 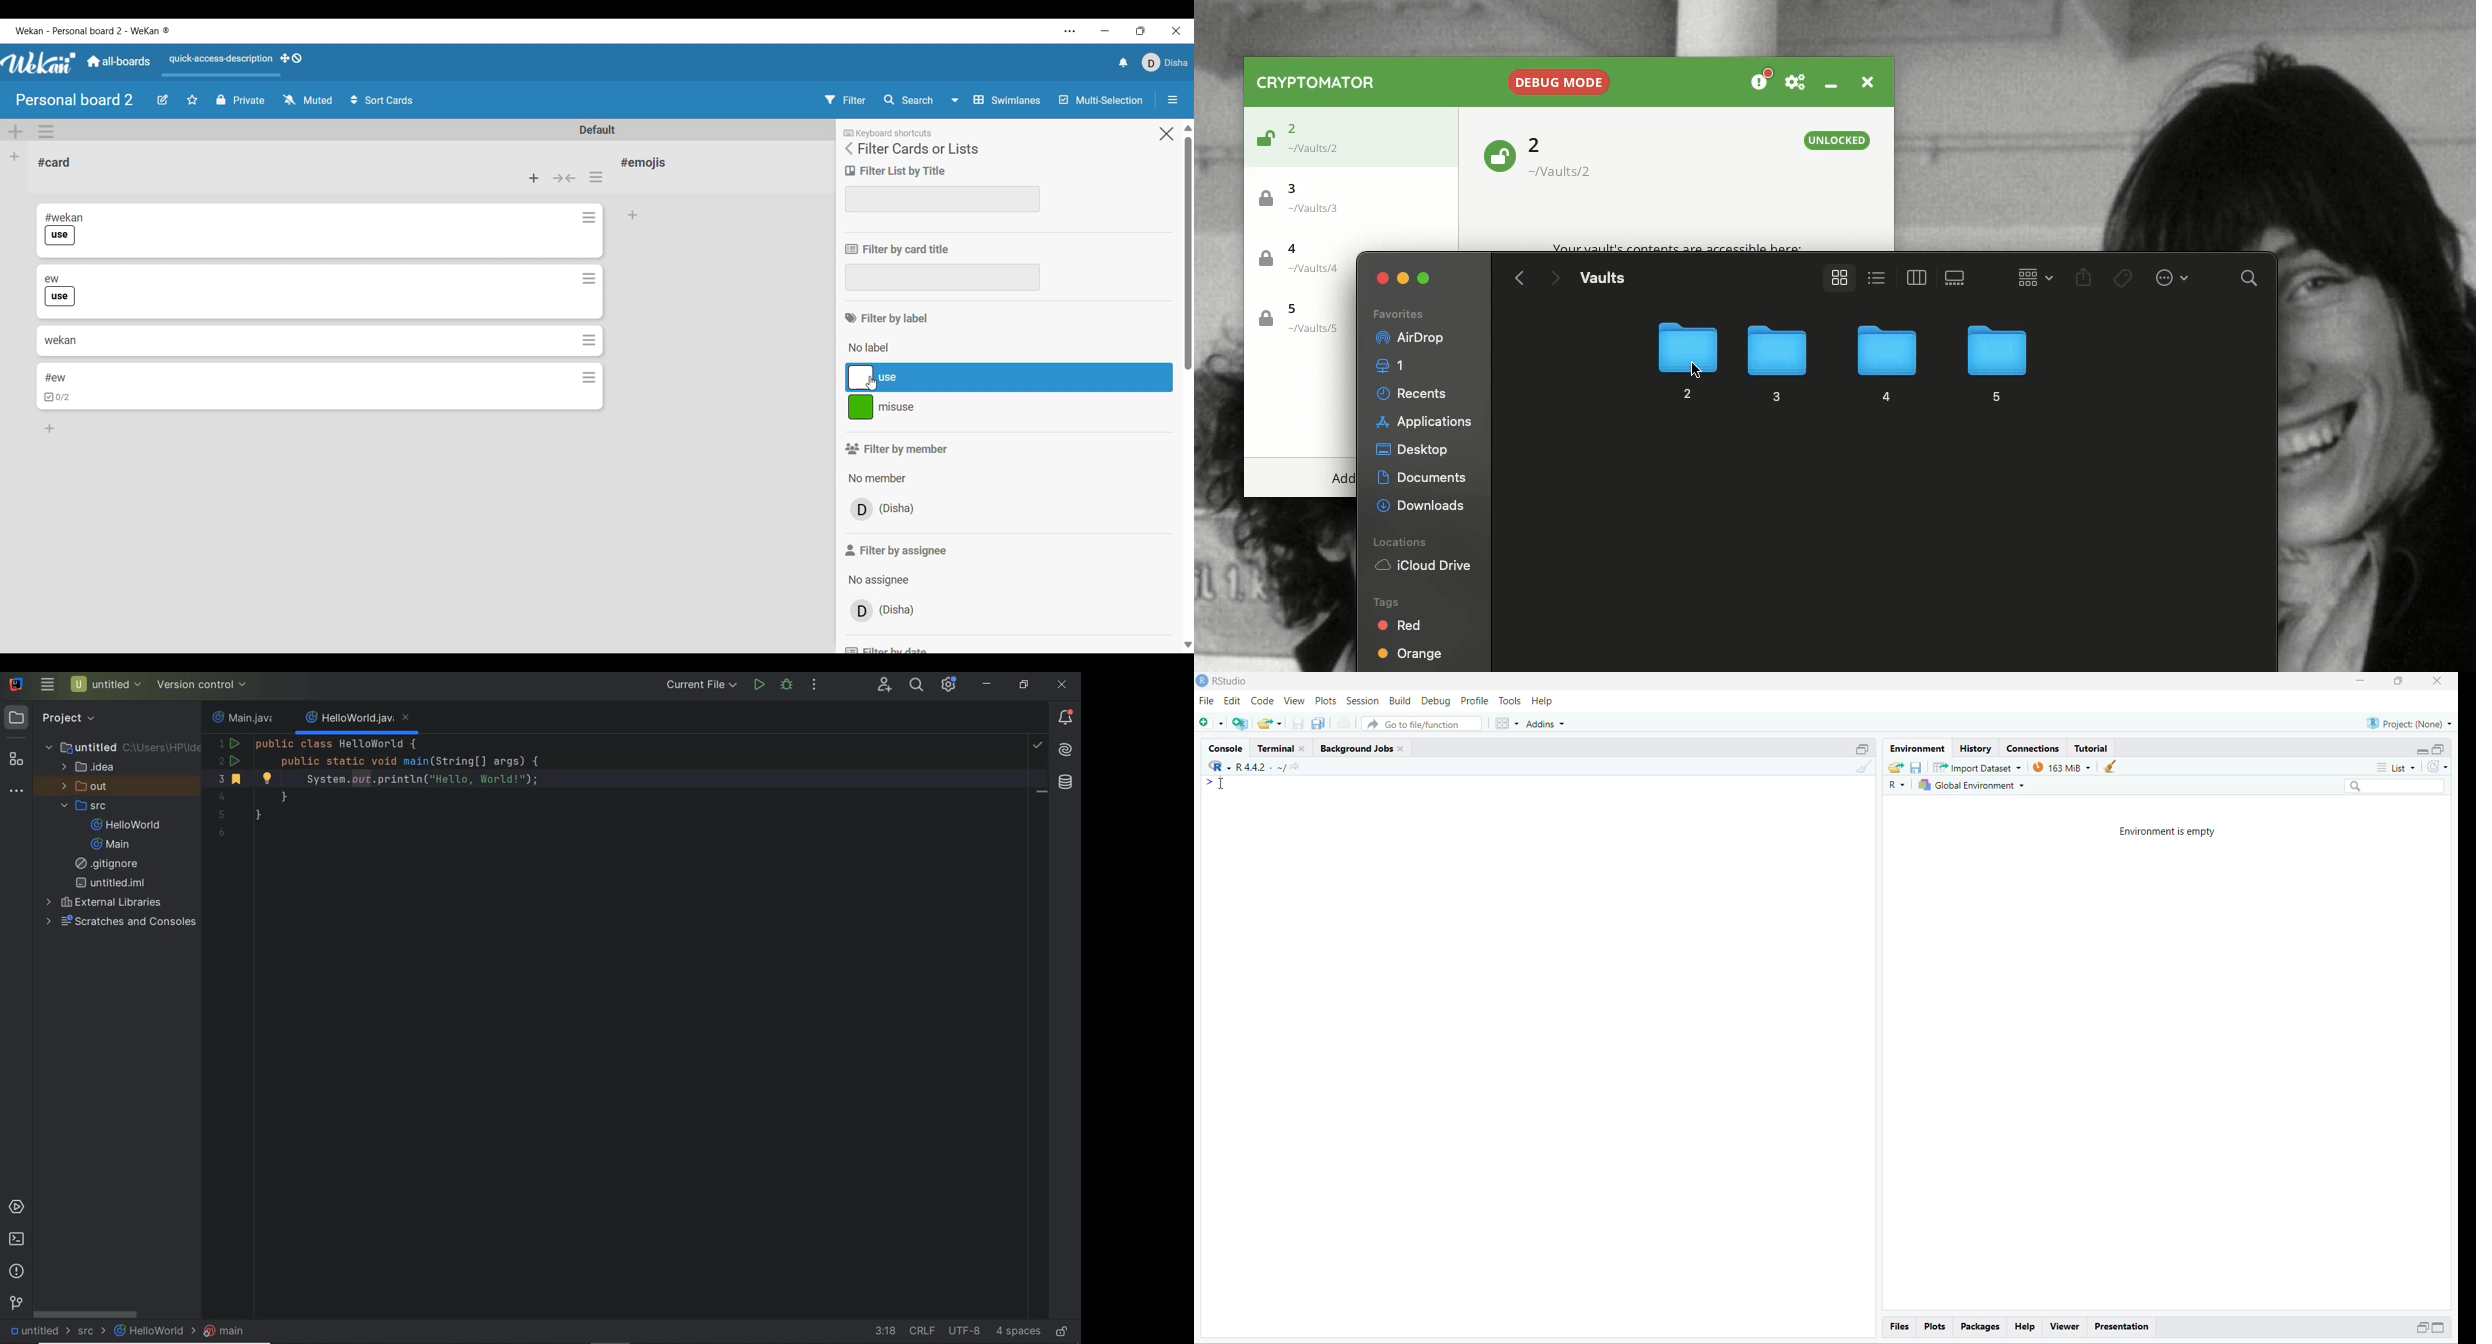 I want to click on Console, so click(x=1225, y=746).